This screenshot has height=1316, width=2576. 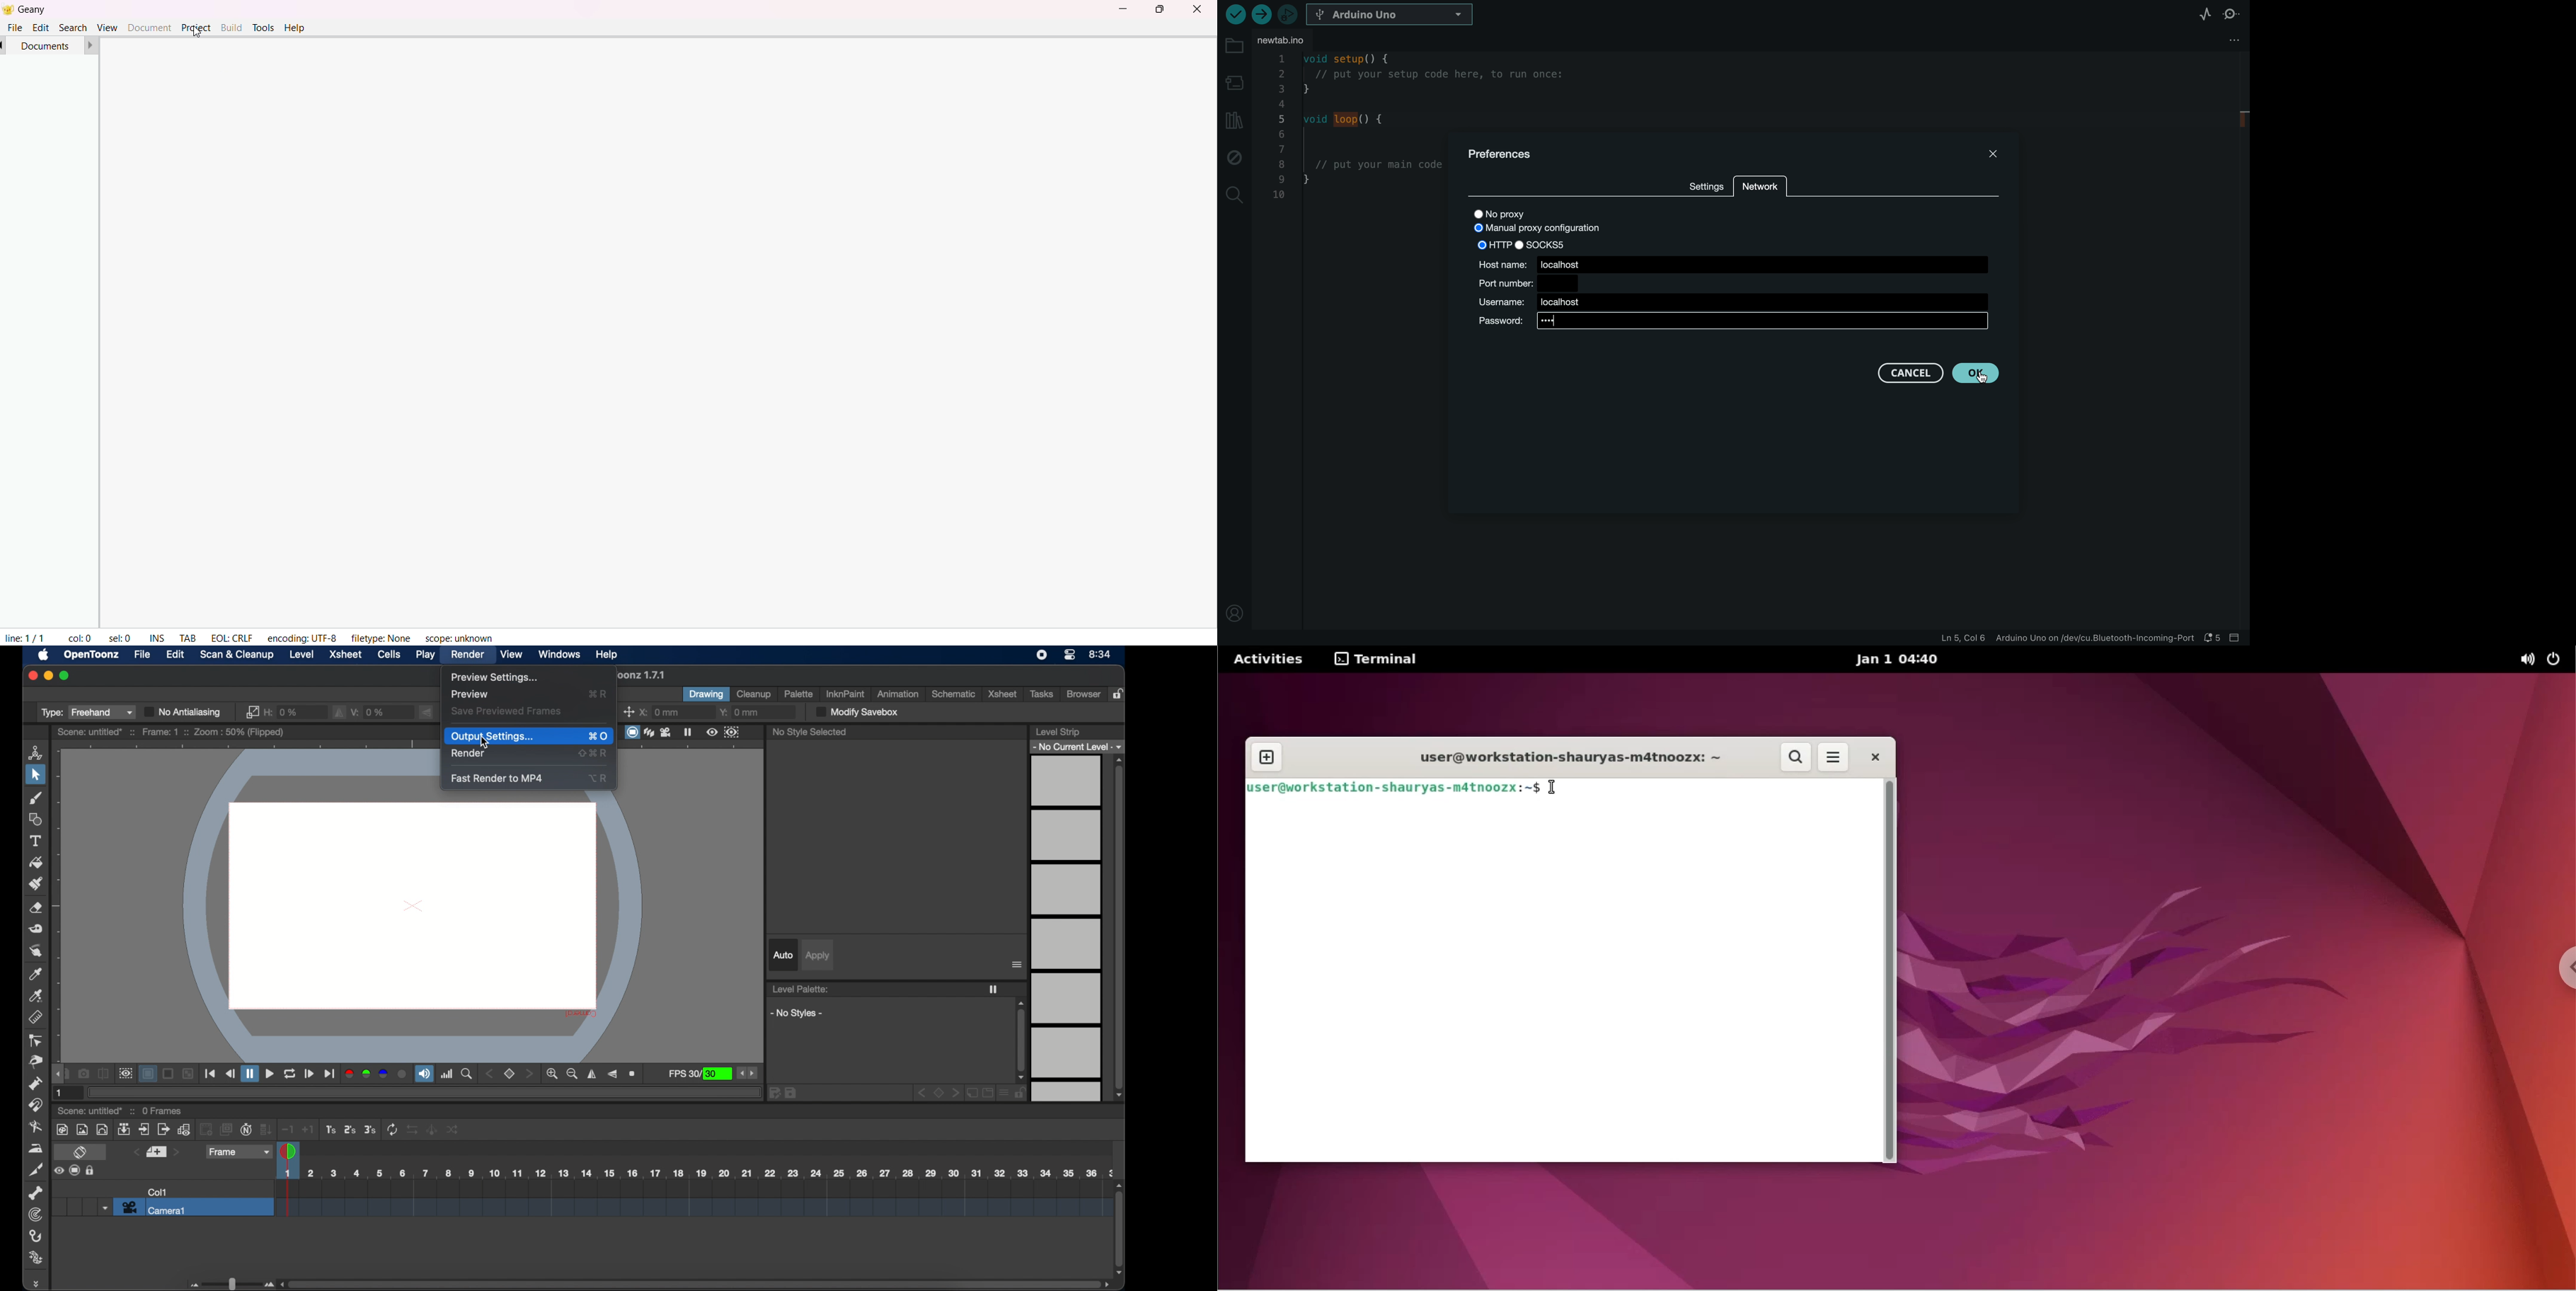 I want to click on Geany, so click(x=44, y=8).